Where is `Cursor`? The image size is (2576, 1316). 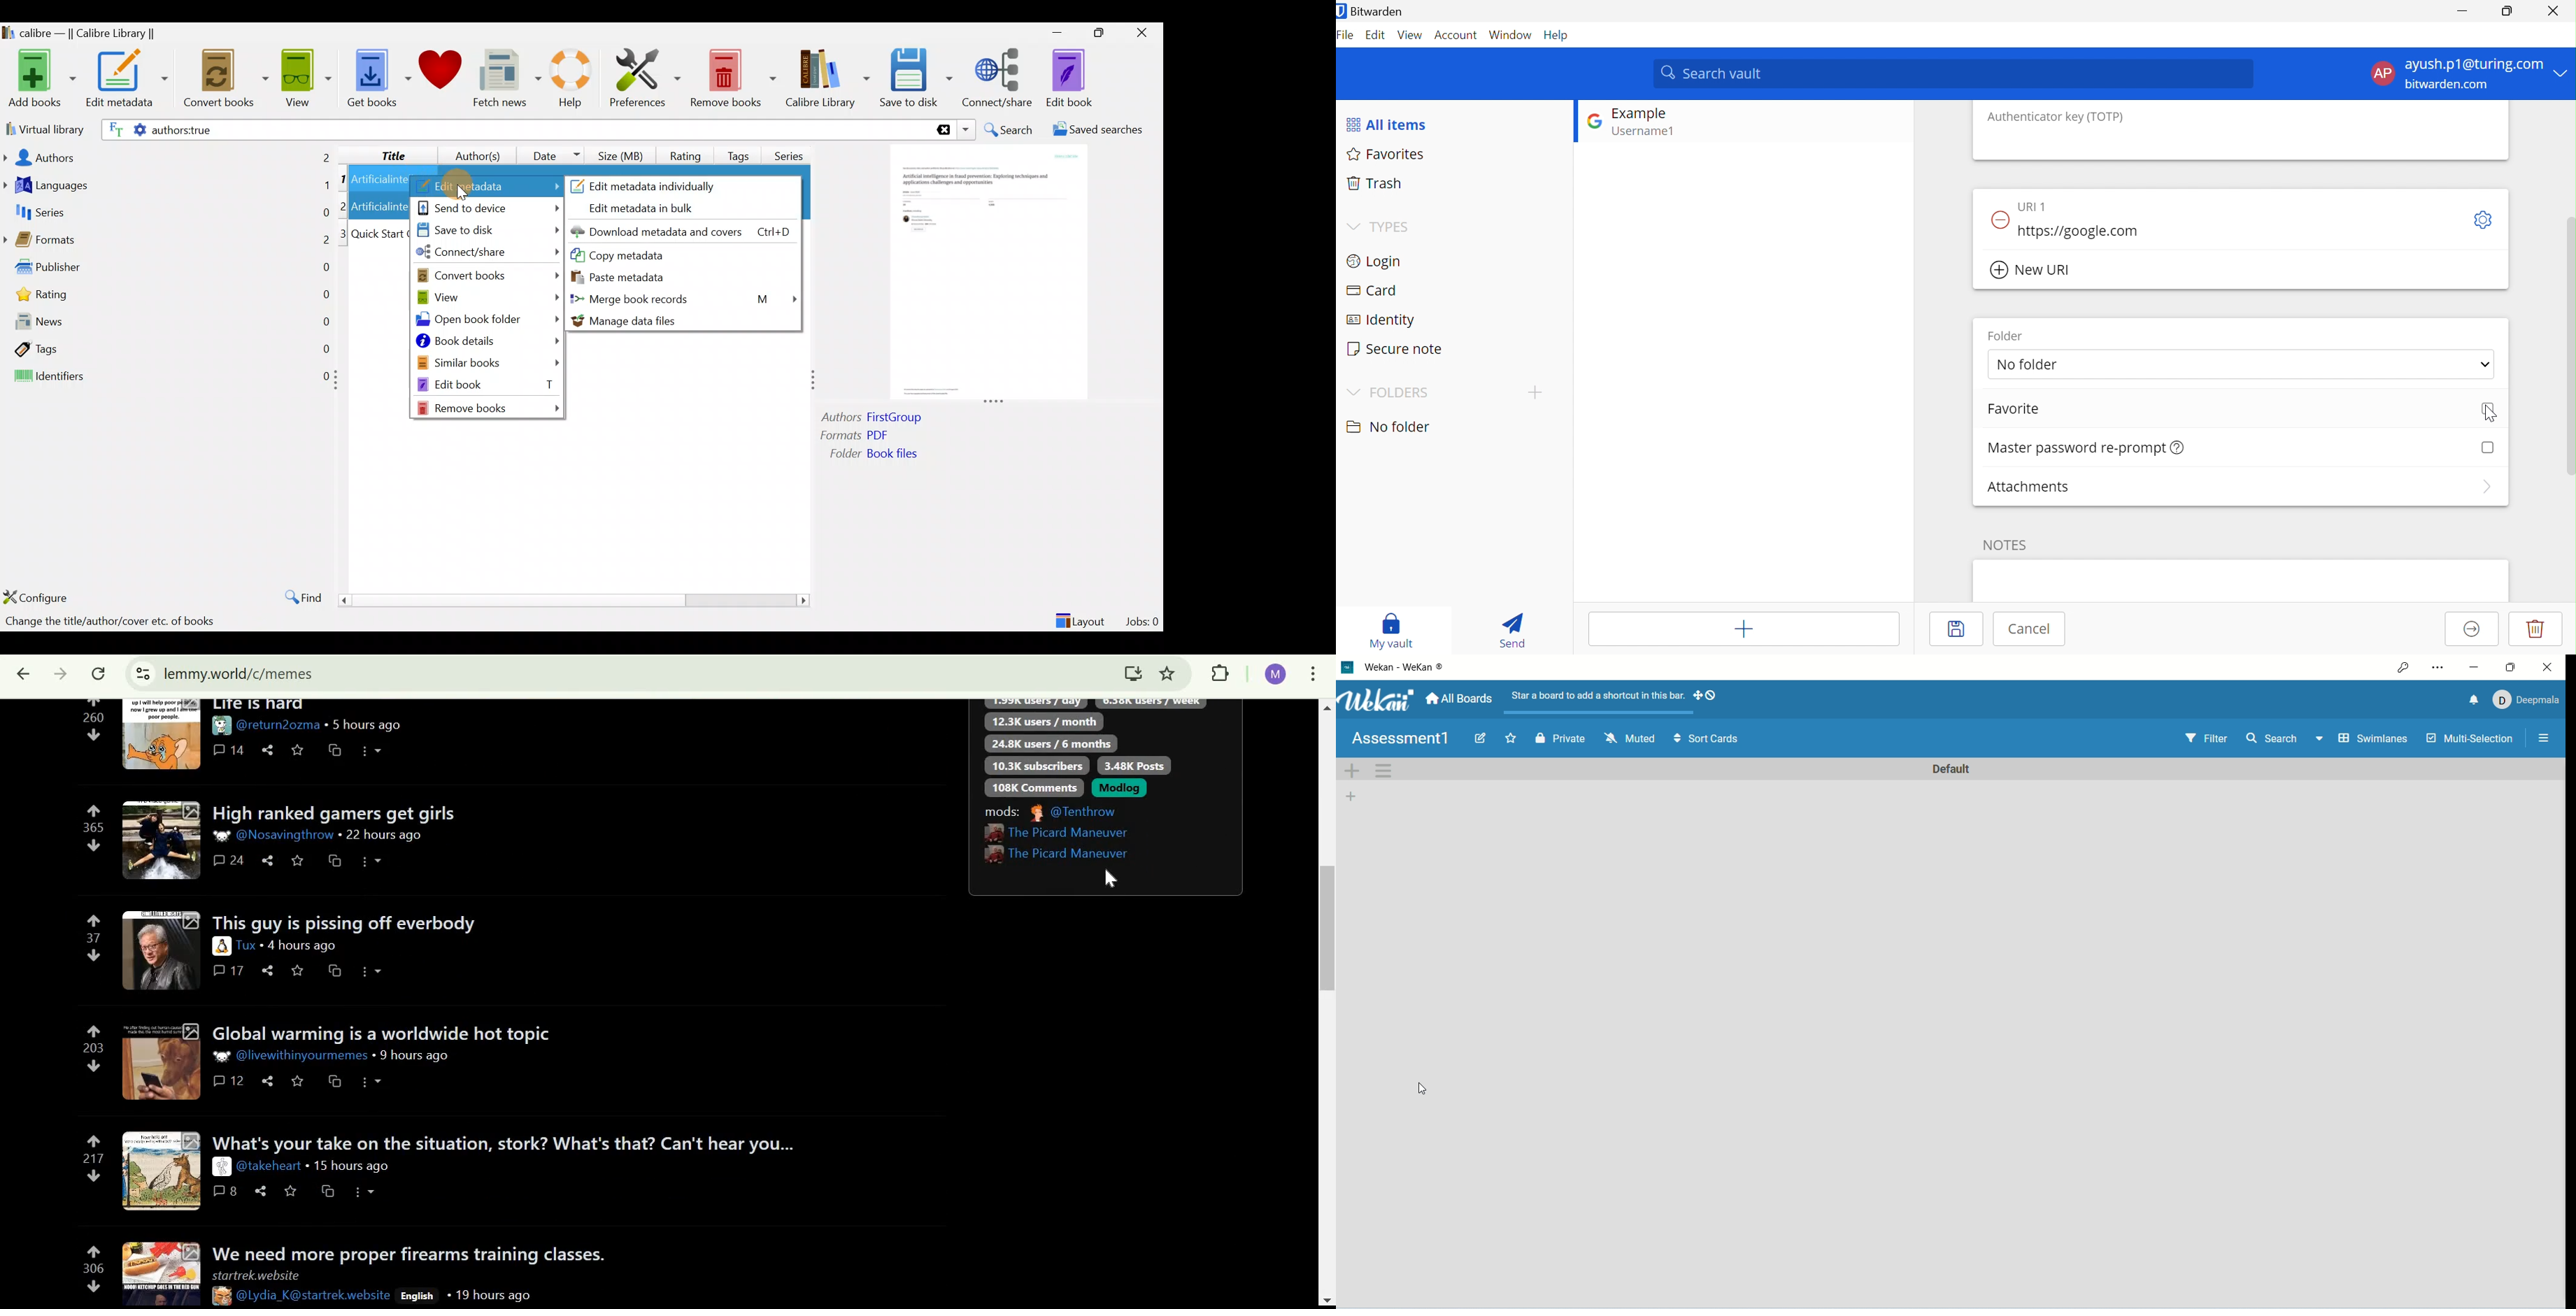
Cursor is located at coordinates (2489, 413).